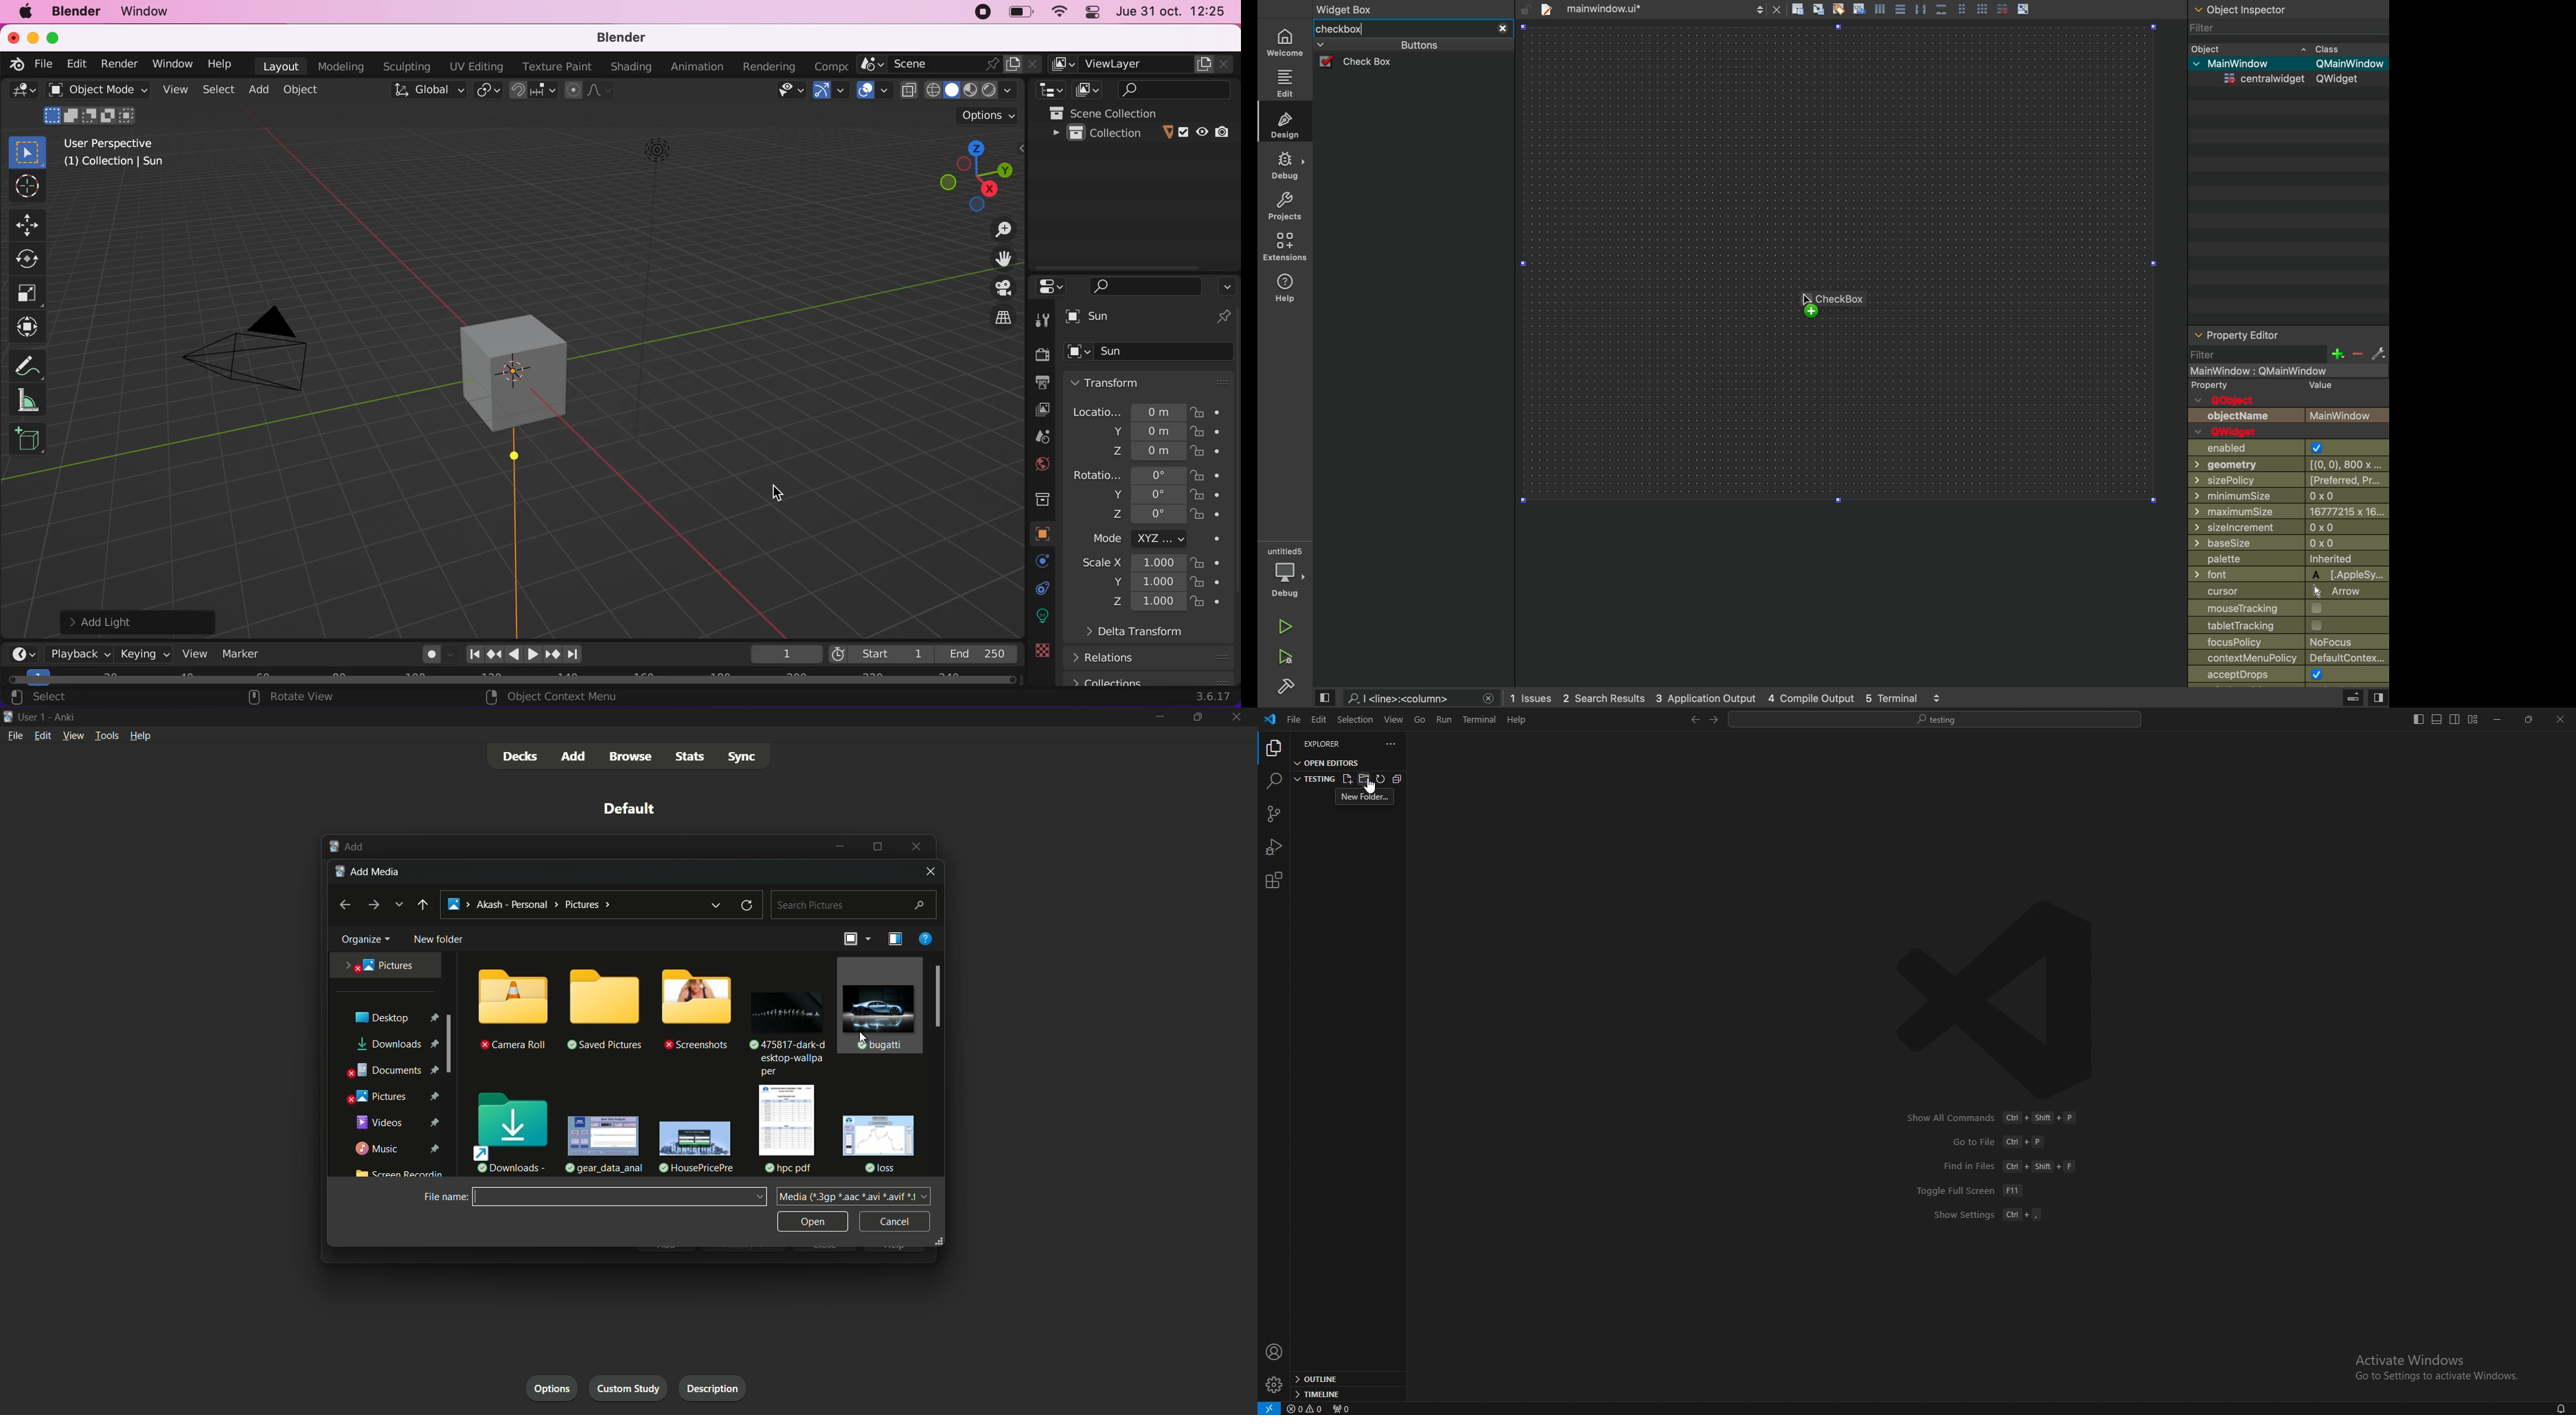 Image resolution: width=2576 pixels, height=1428 pixels. I want to click on close, so click(1777, 9).